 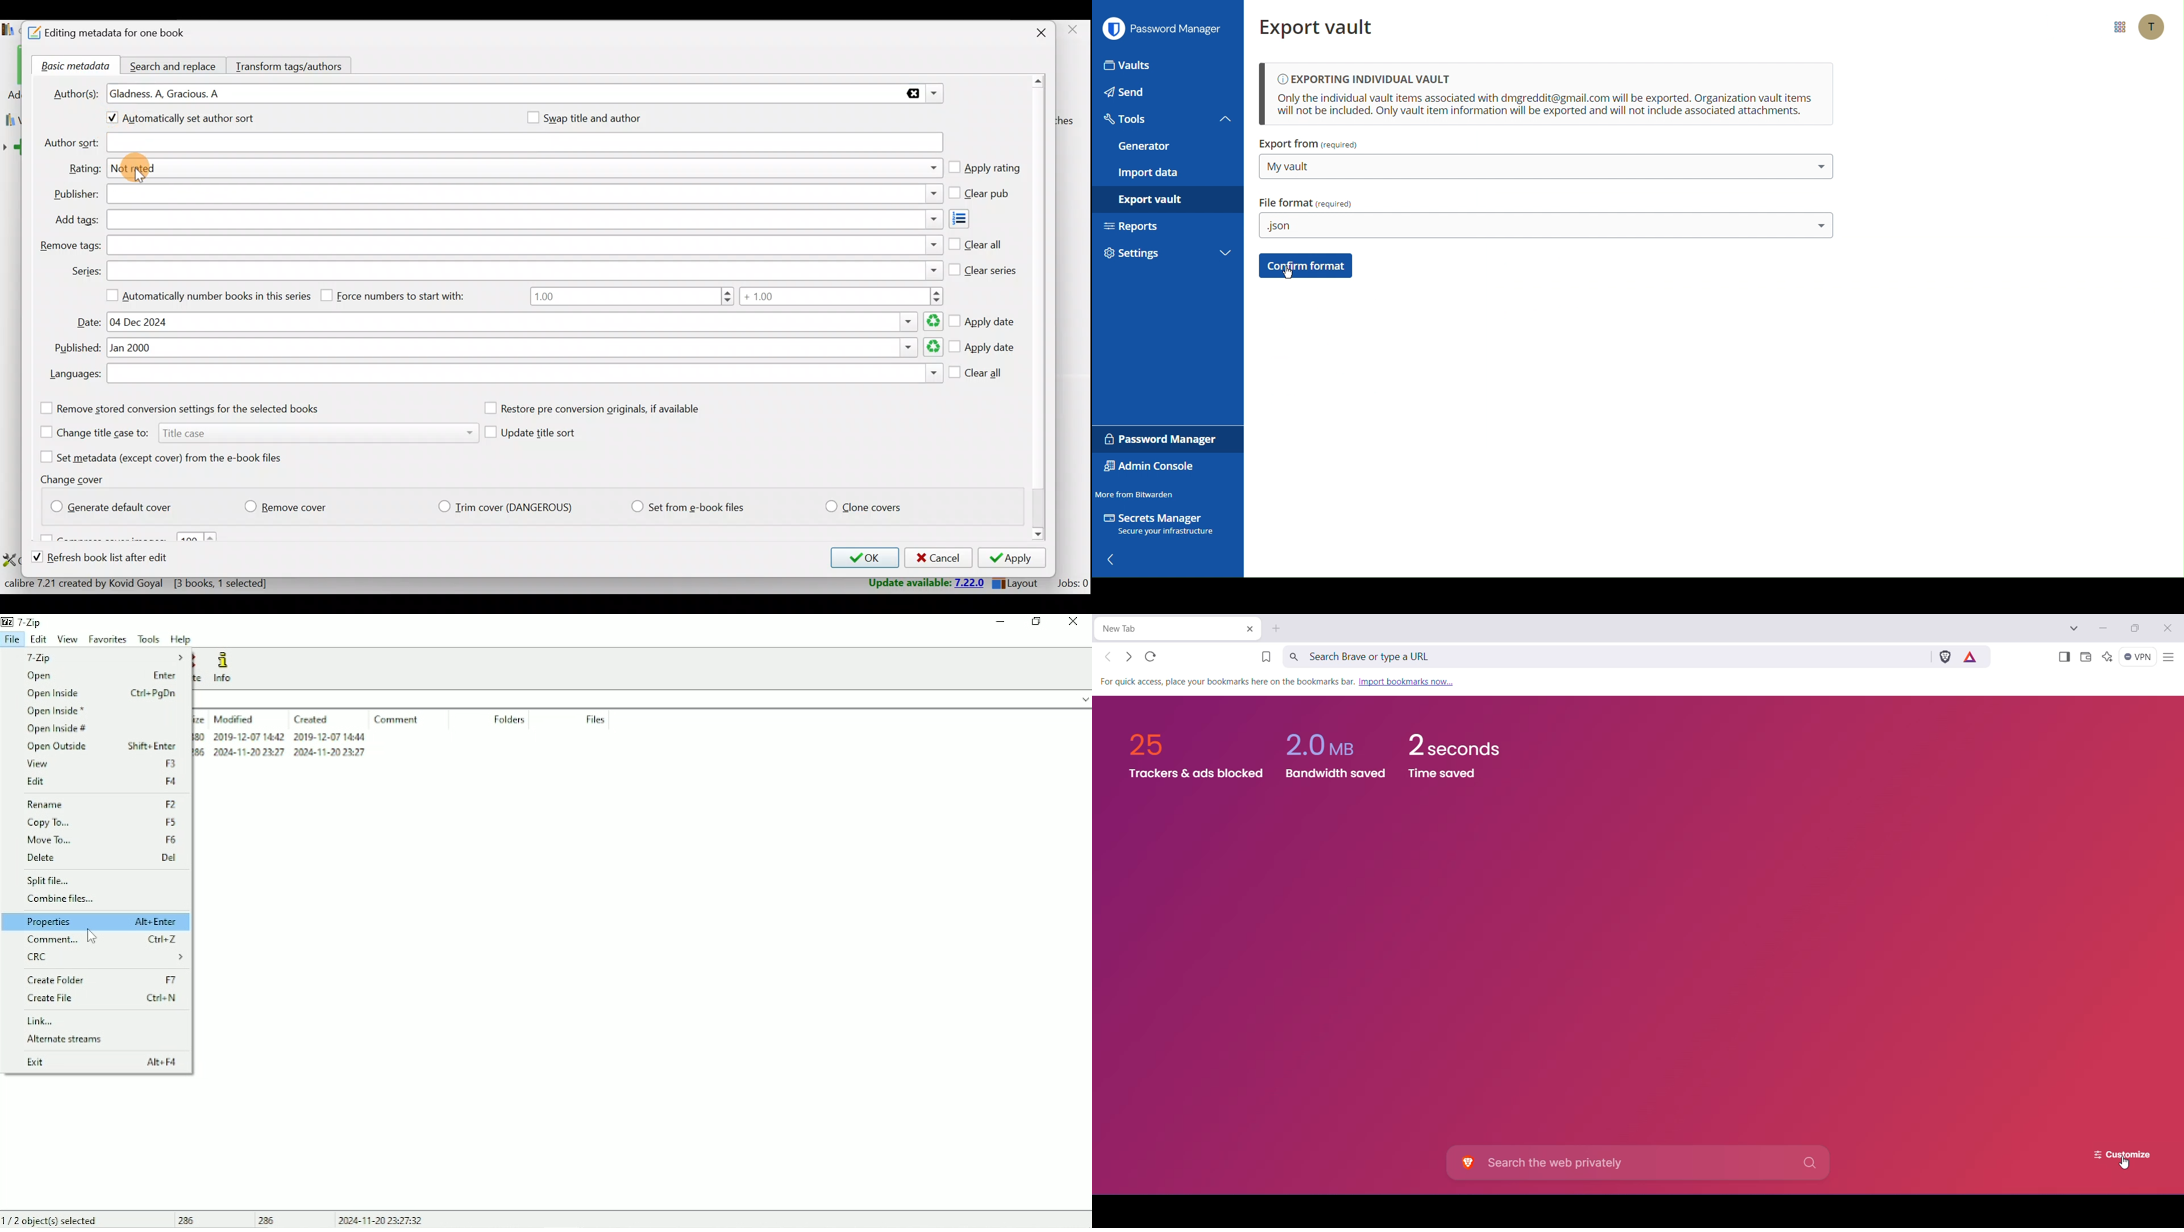 I want to click on Open Inside, so click(x=103, y=693).